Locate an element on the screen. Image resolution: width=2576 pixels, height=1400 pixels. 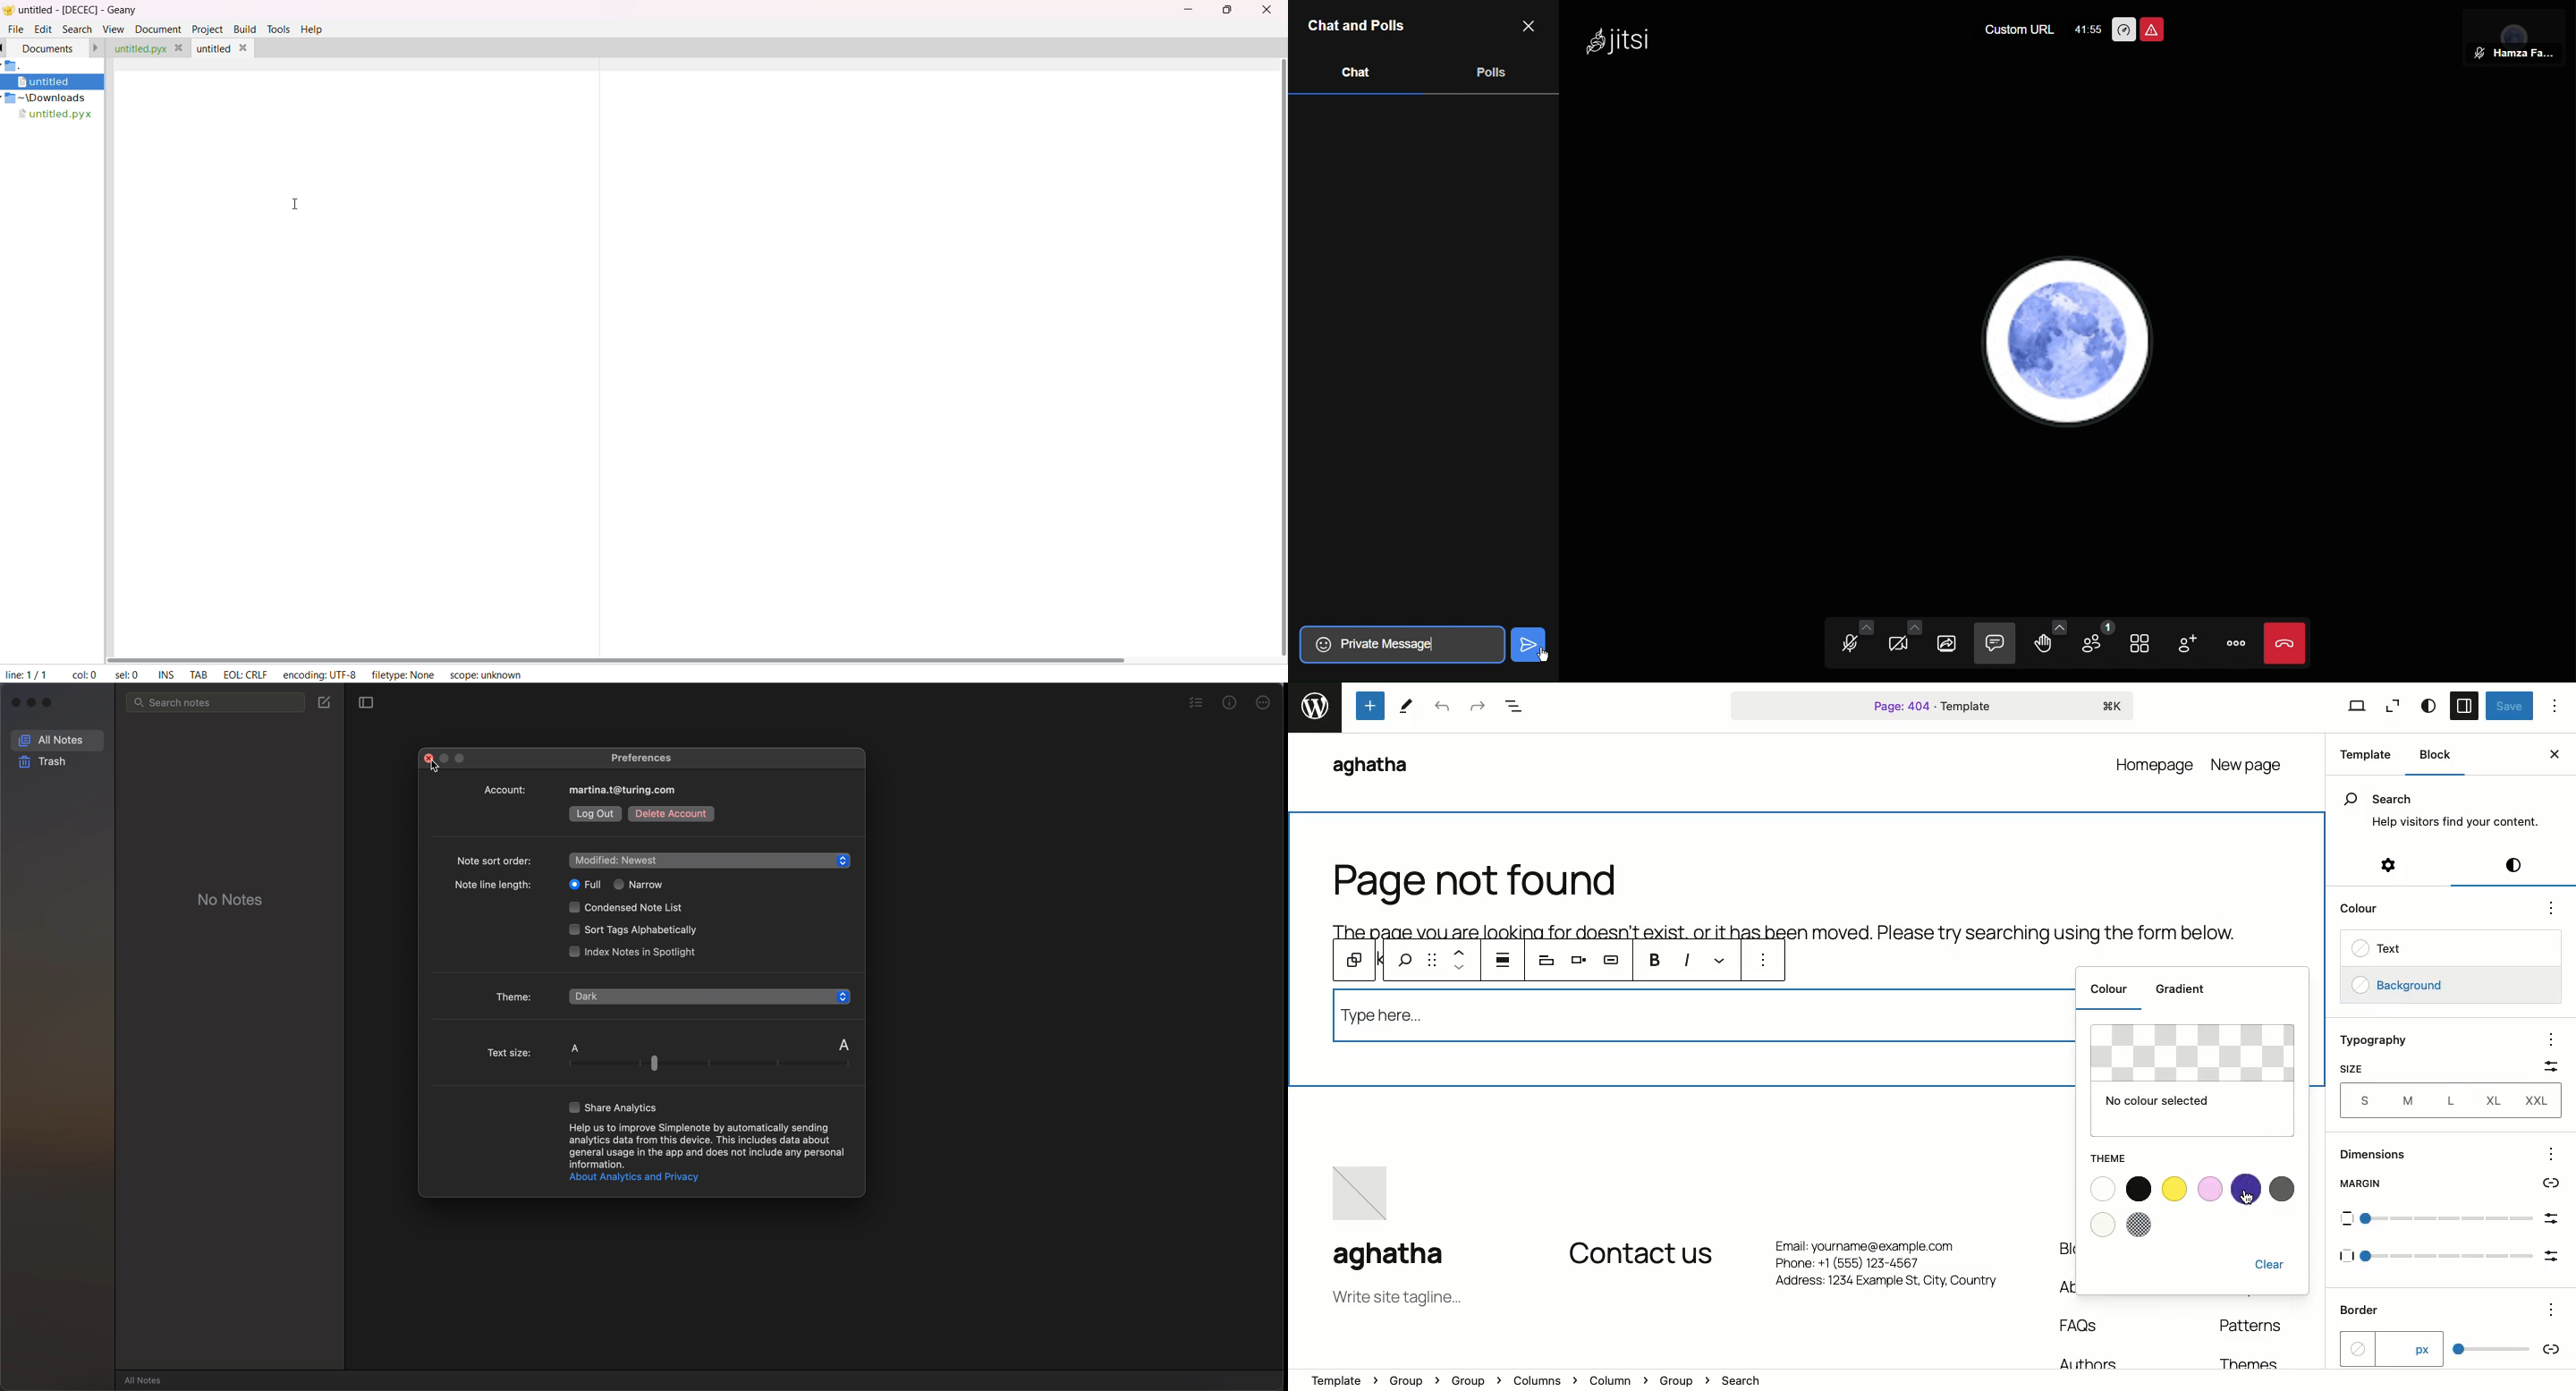
tools is located at coordinates (1411, 705).